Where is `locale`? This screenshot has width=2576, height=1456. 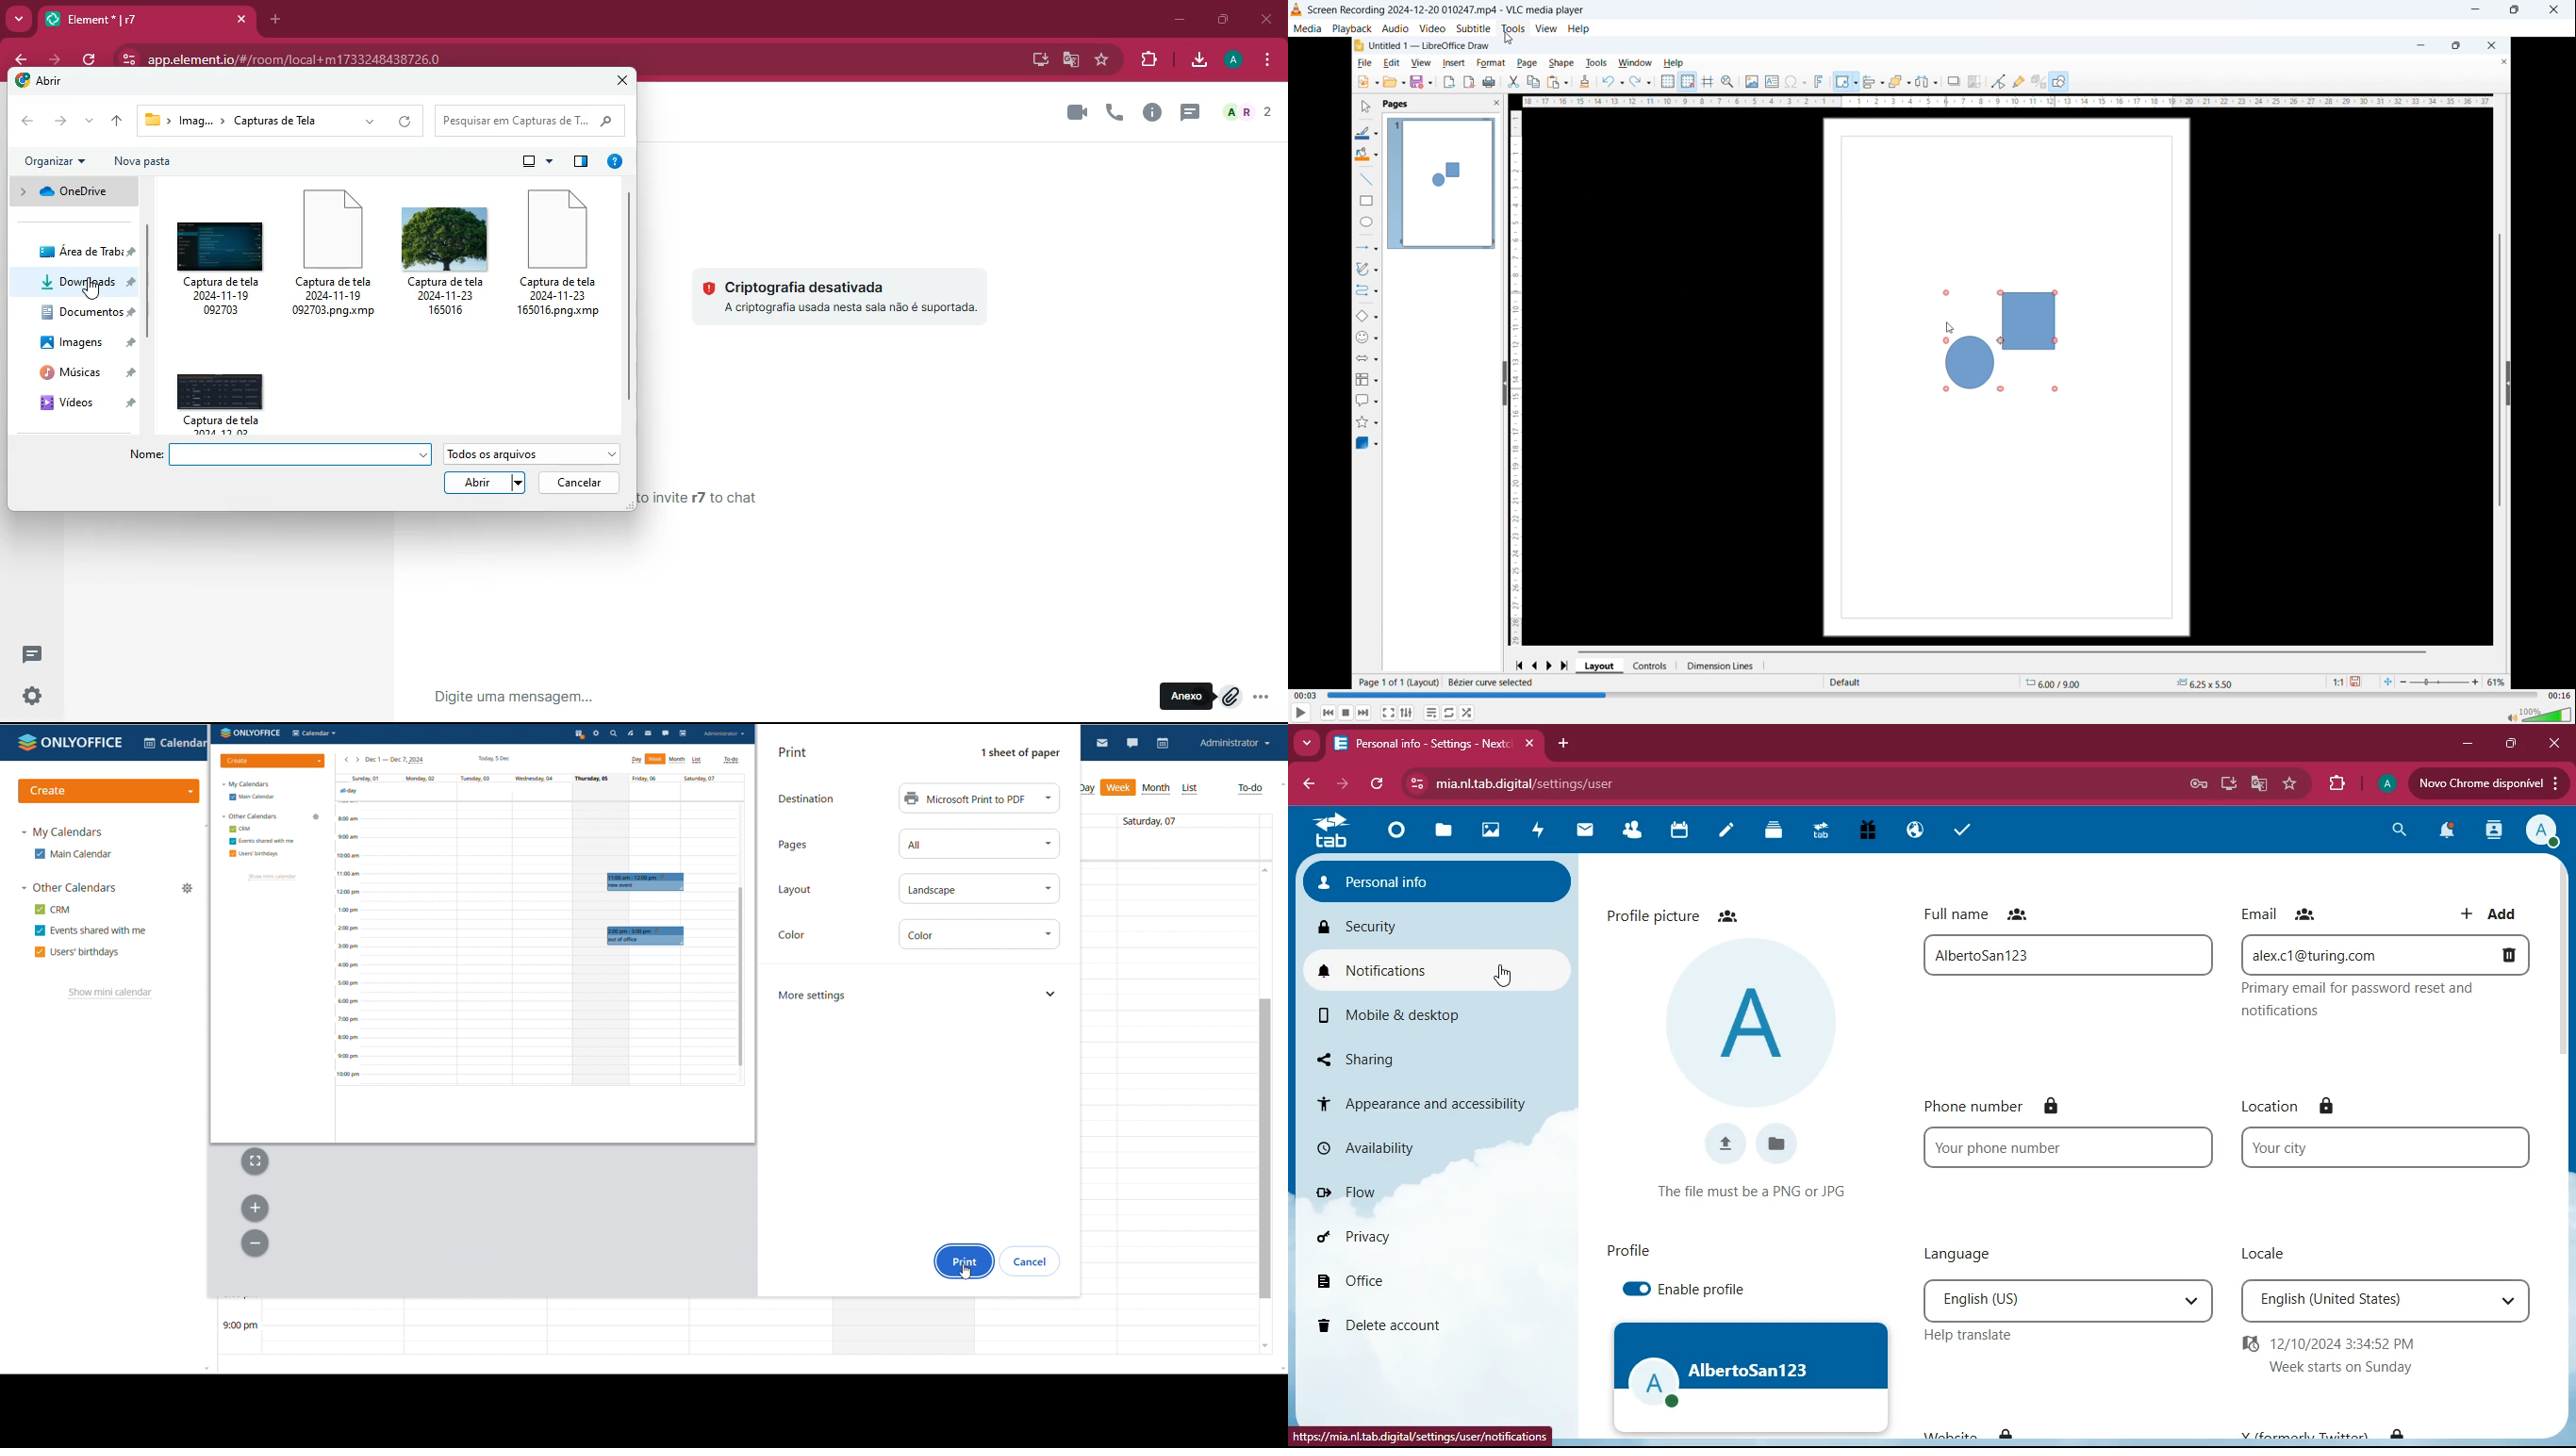
locale is located at coordinates (2270, 1253).